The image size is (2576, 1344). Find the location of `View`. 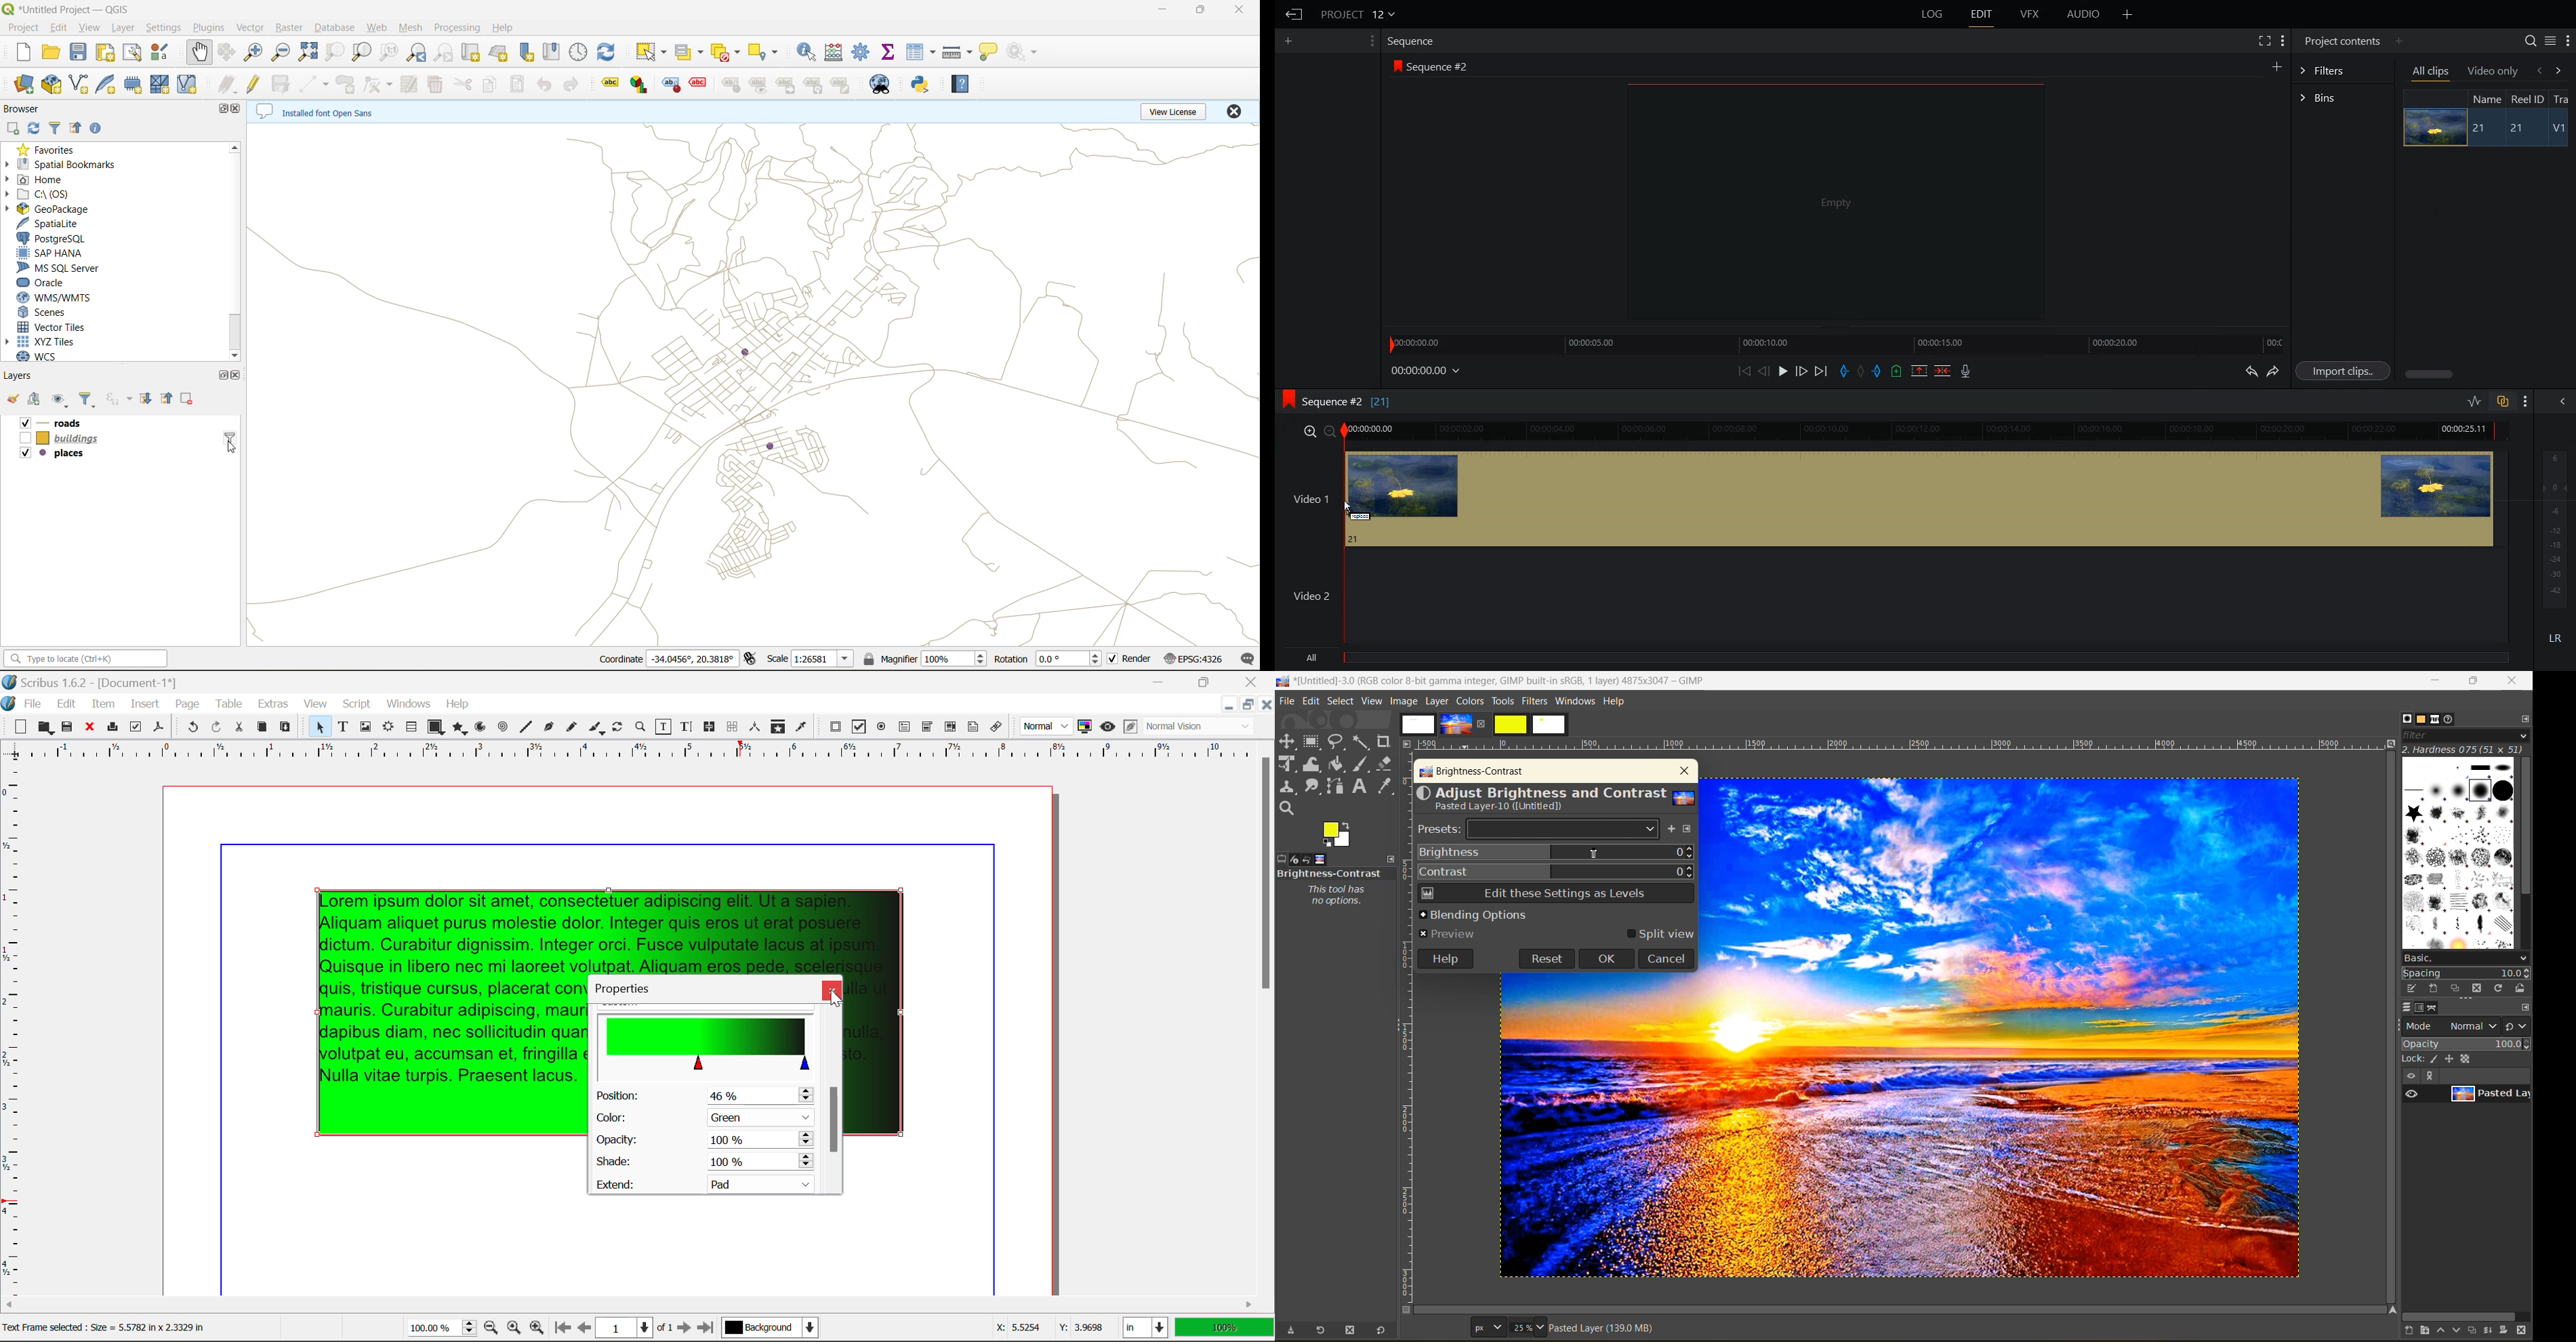

View is located at coordinates (316, 704).